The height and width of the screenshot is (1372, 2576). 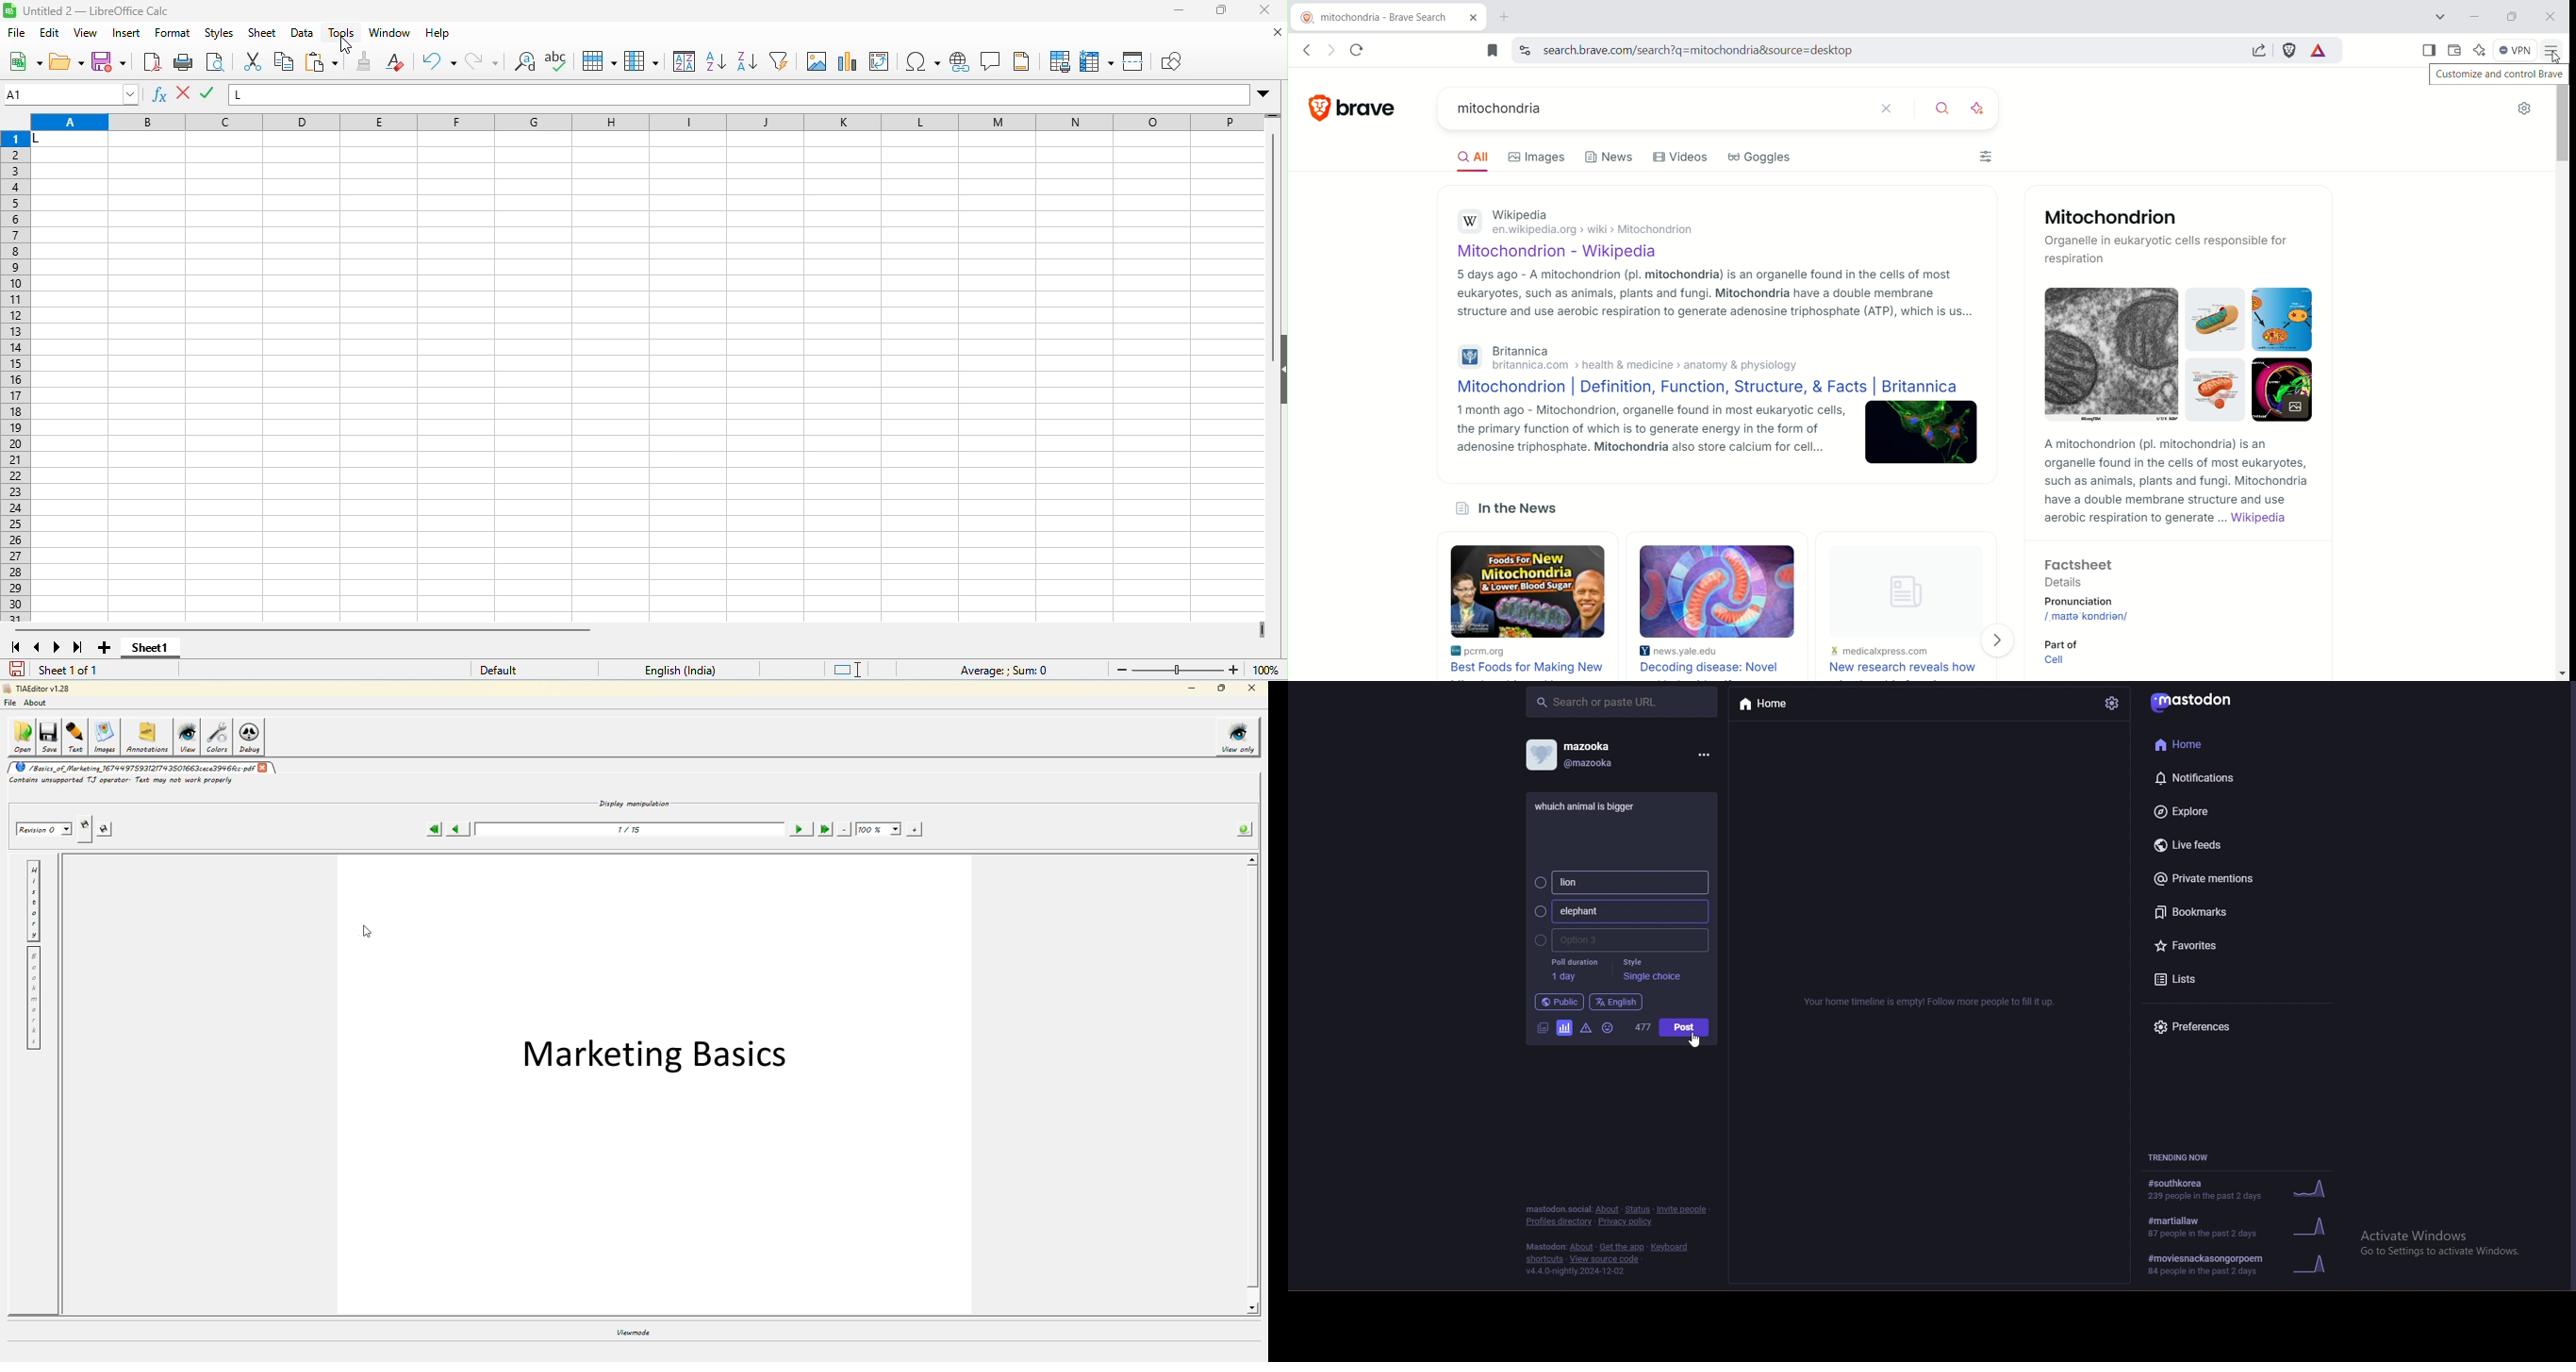 I want to click on #moviesnackasongorpoem, so click(x=2245, y=1265).